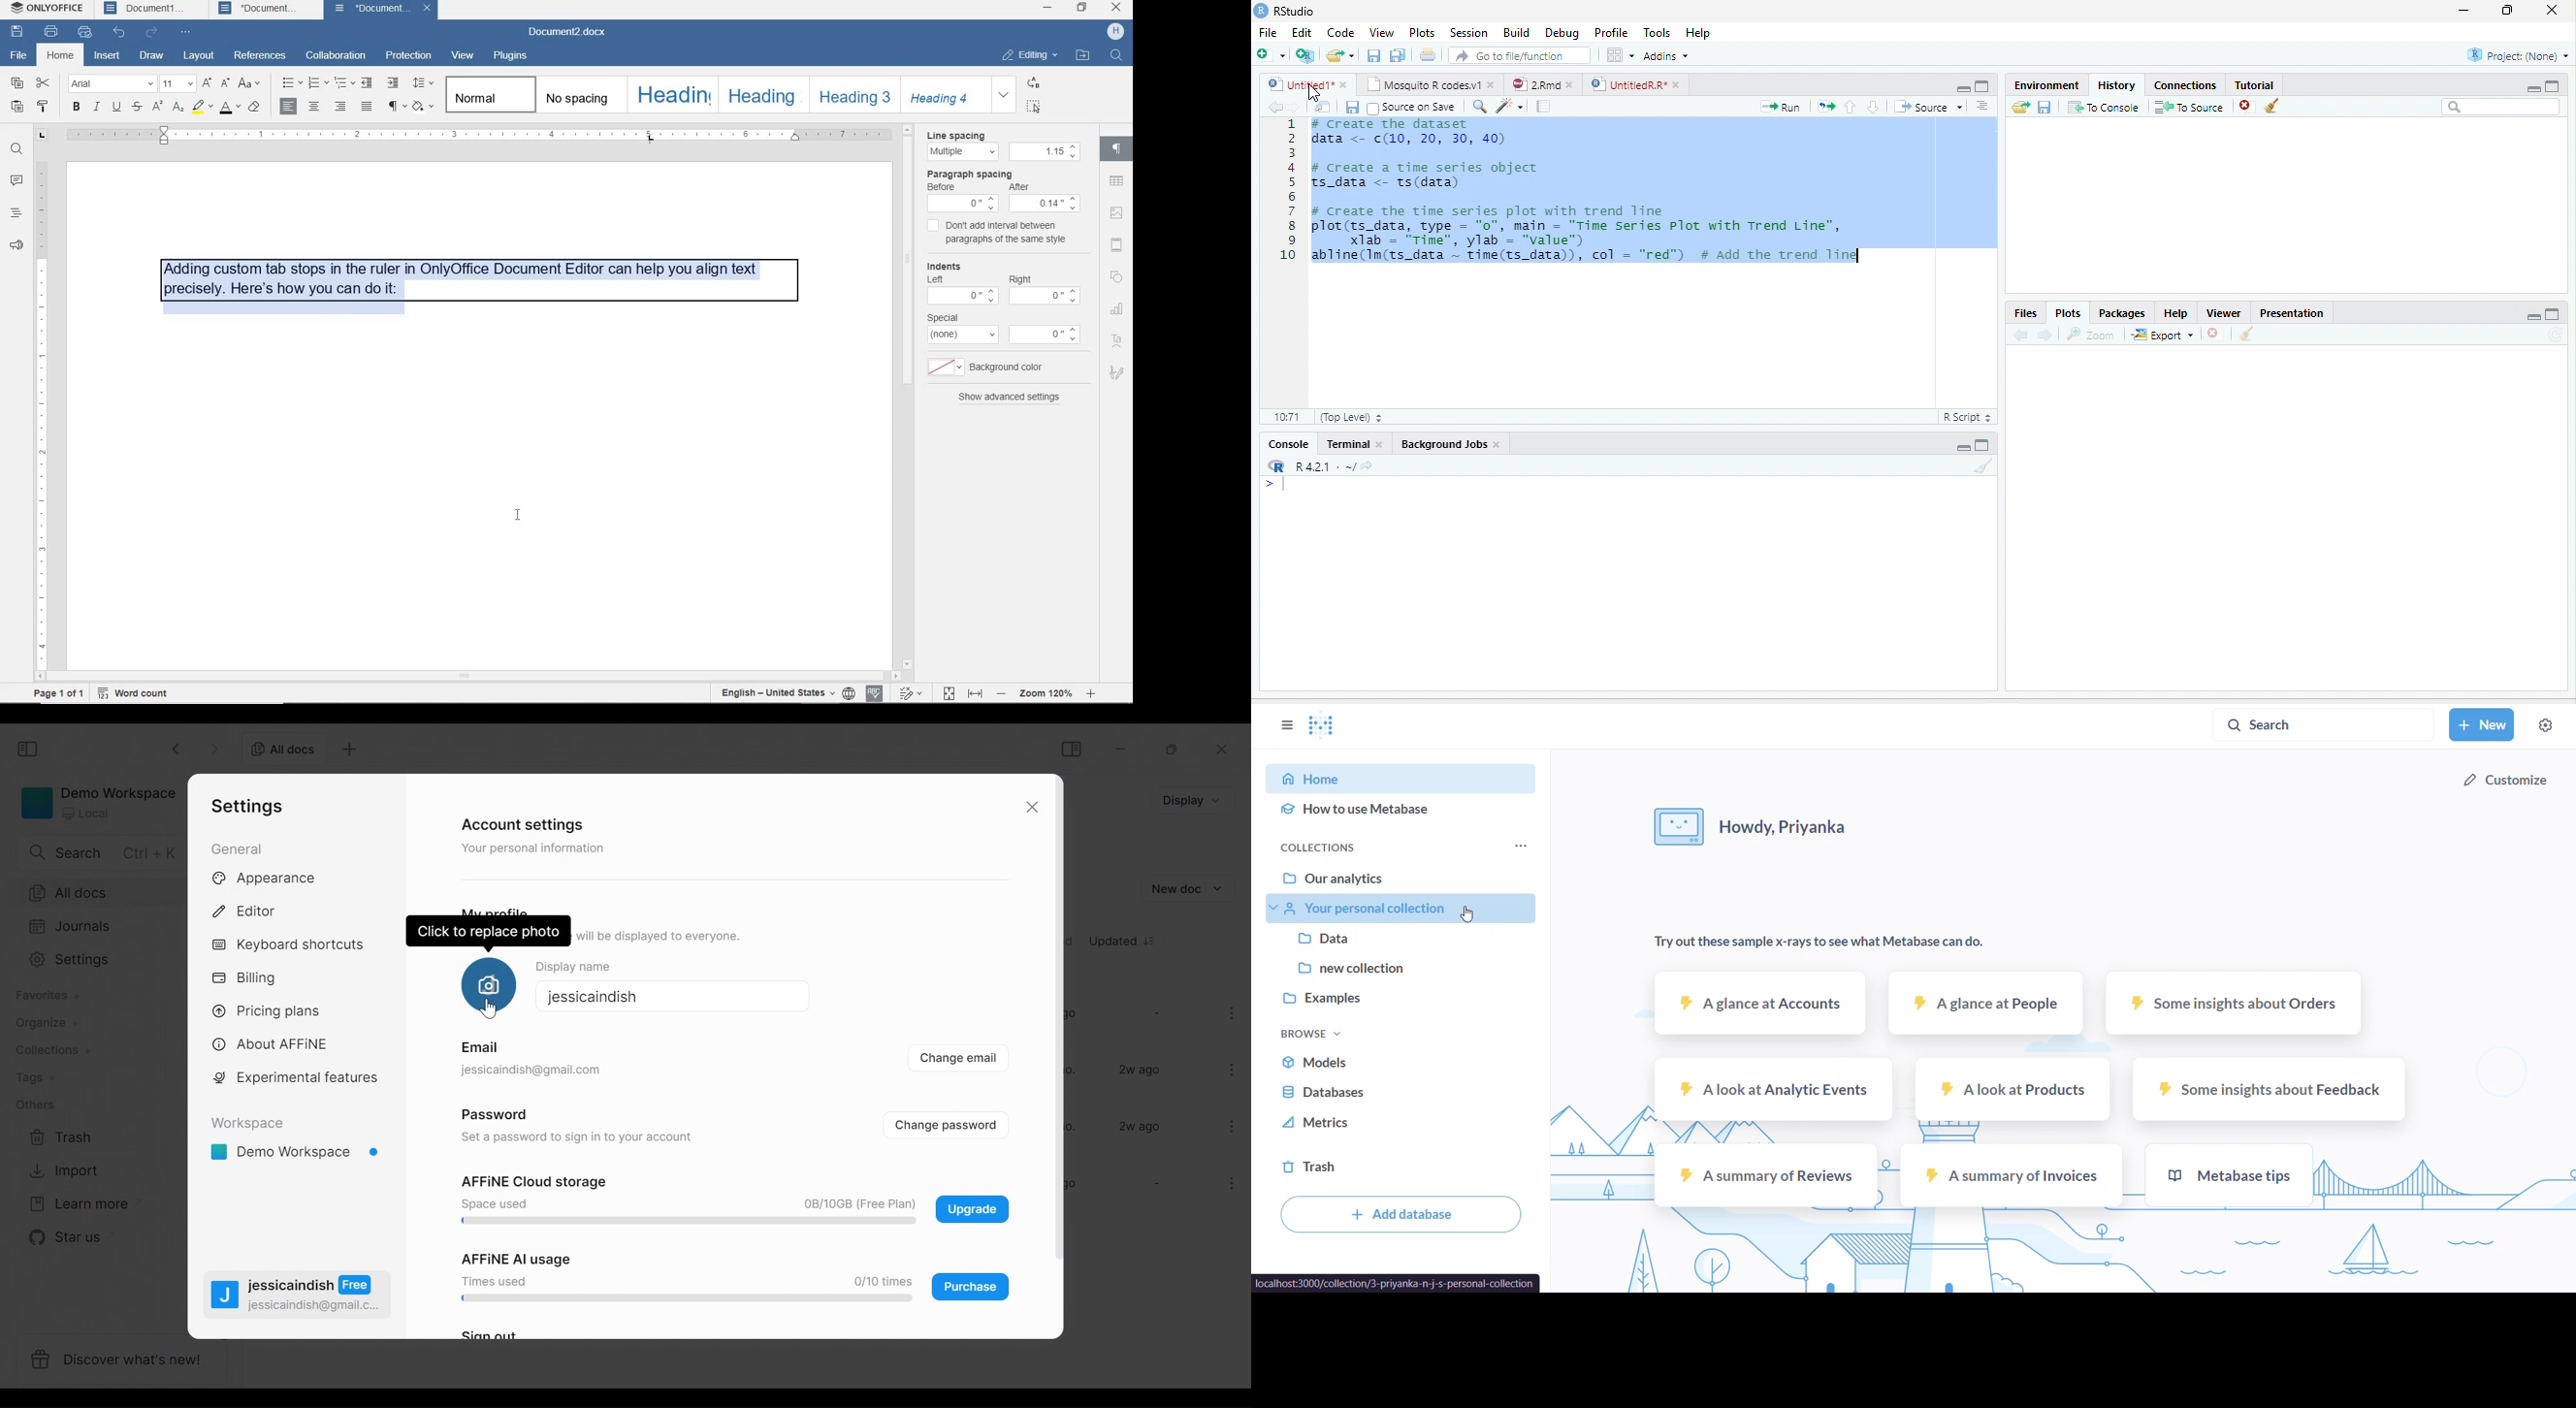 The image size is (2576, 1428). Describe the element at coordinates (1492, 84) in the screenshot. I see `close` at that location.